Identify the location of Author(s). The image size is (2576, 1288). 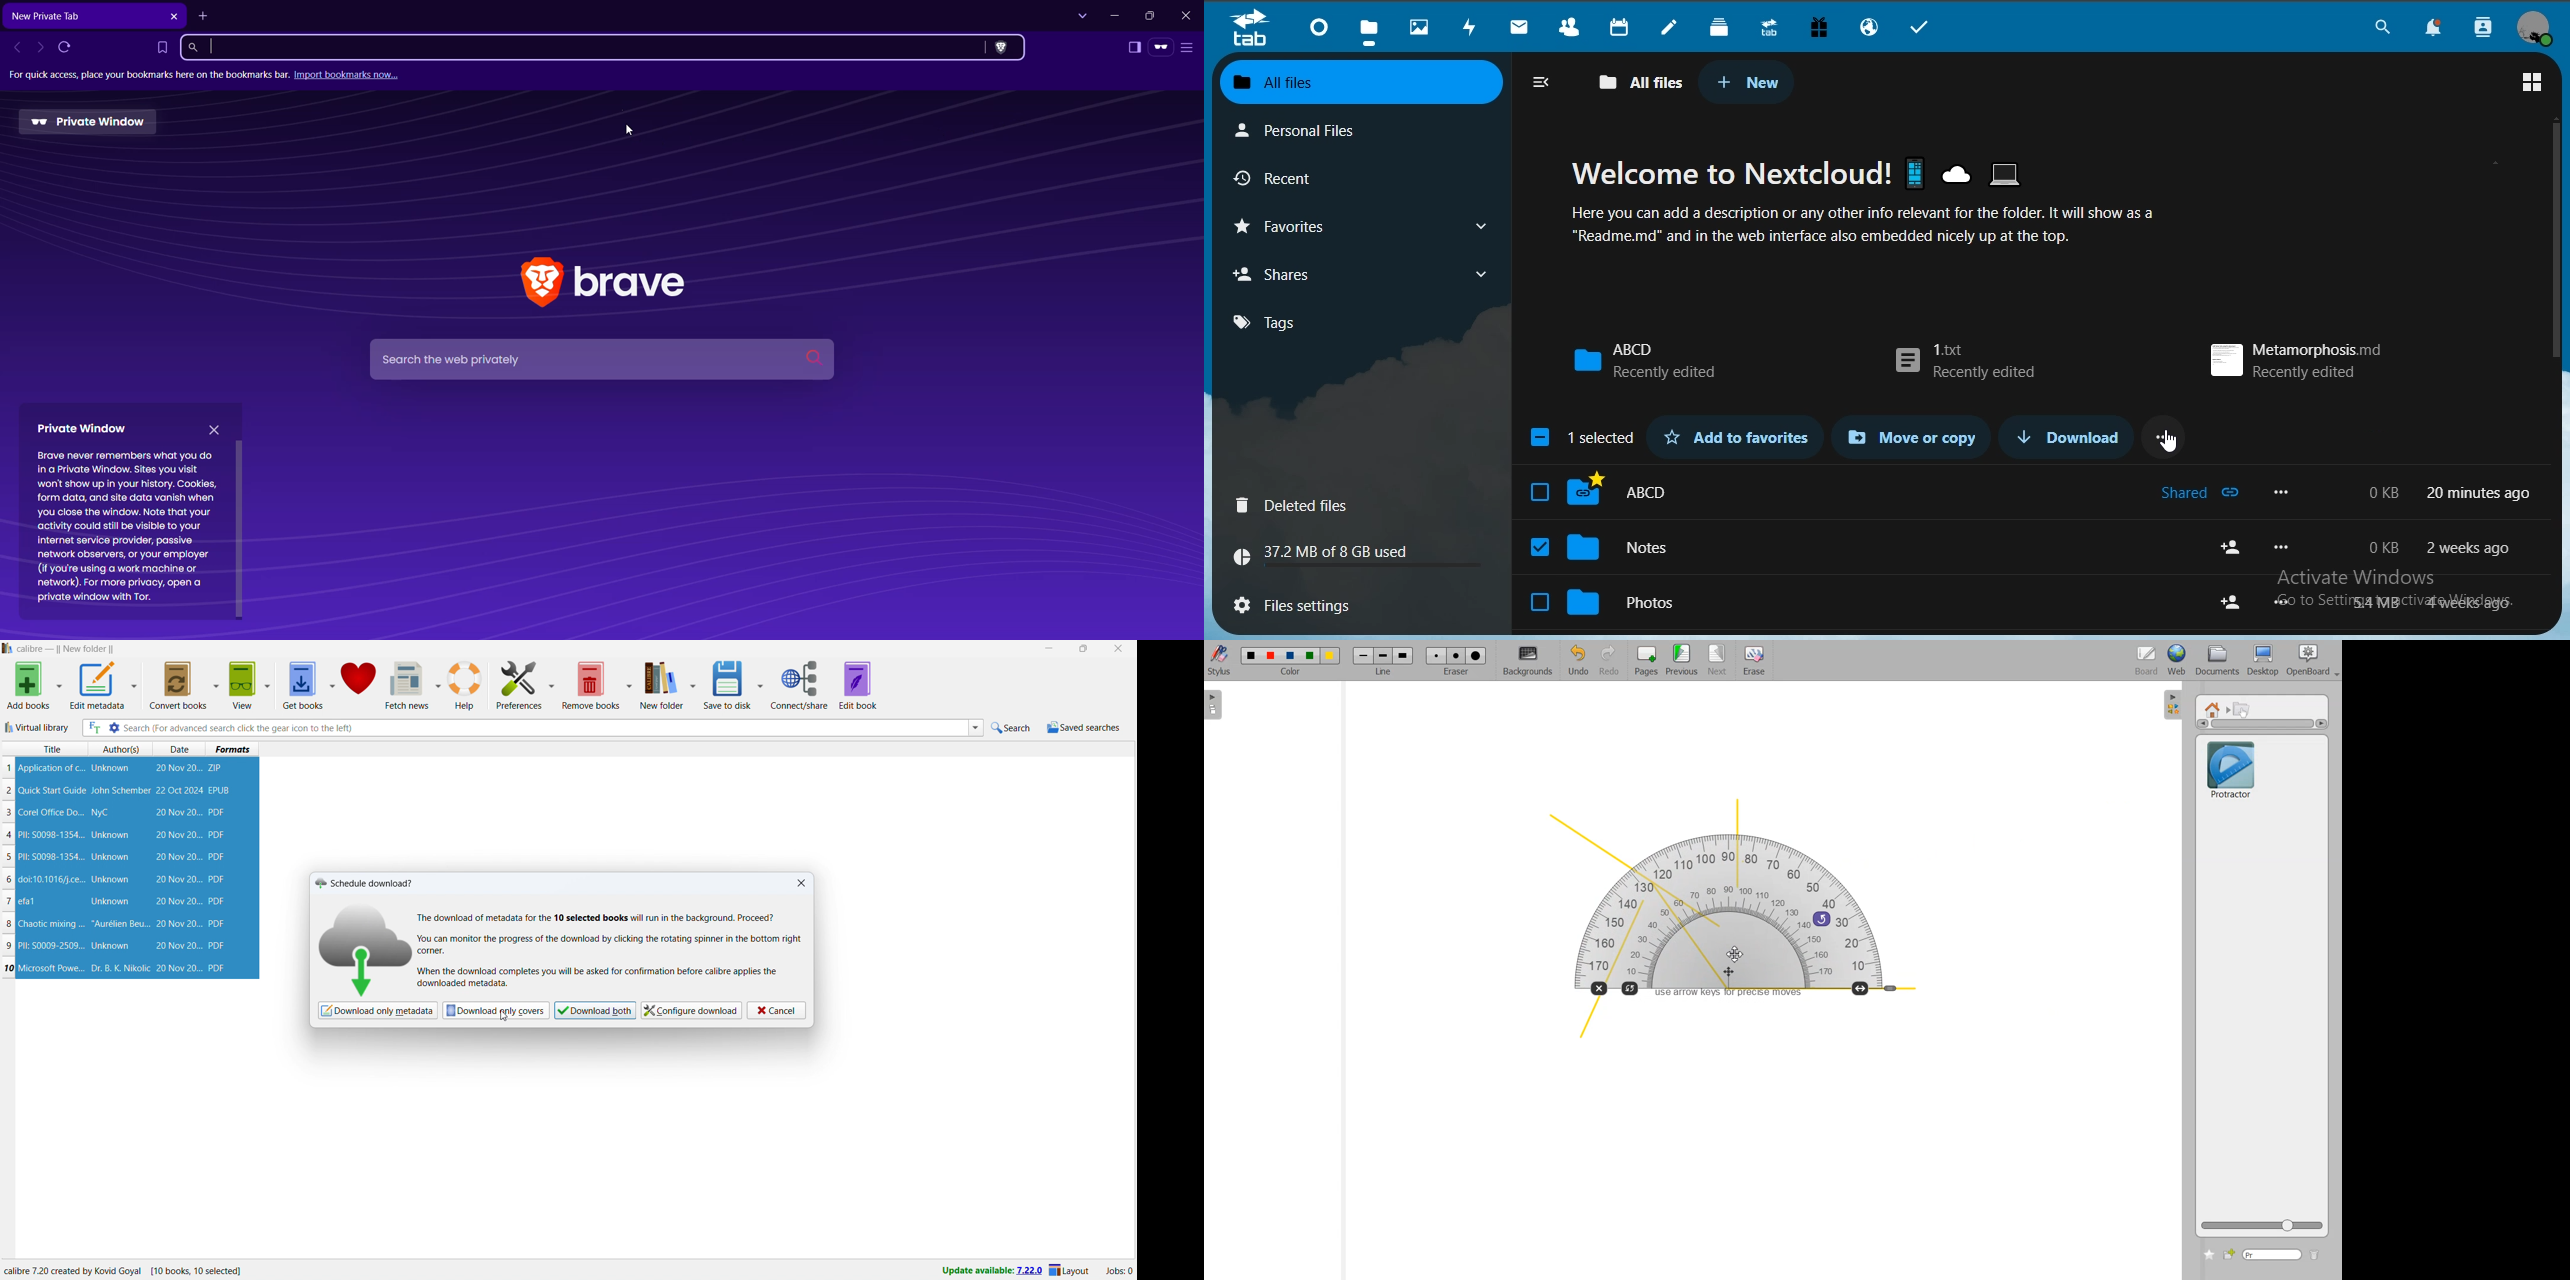
(121, 749).